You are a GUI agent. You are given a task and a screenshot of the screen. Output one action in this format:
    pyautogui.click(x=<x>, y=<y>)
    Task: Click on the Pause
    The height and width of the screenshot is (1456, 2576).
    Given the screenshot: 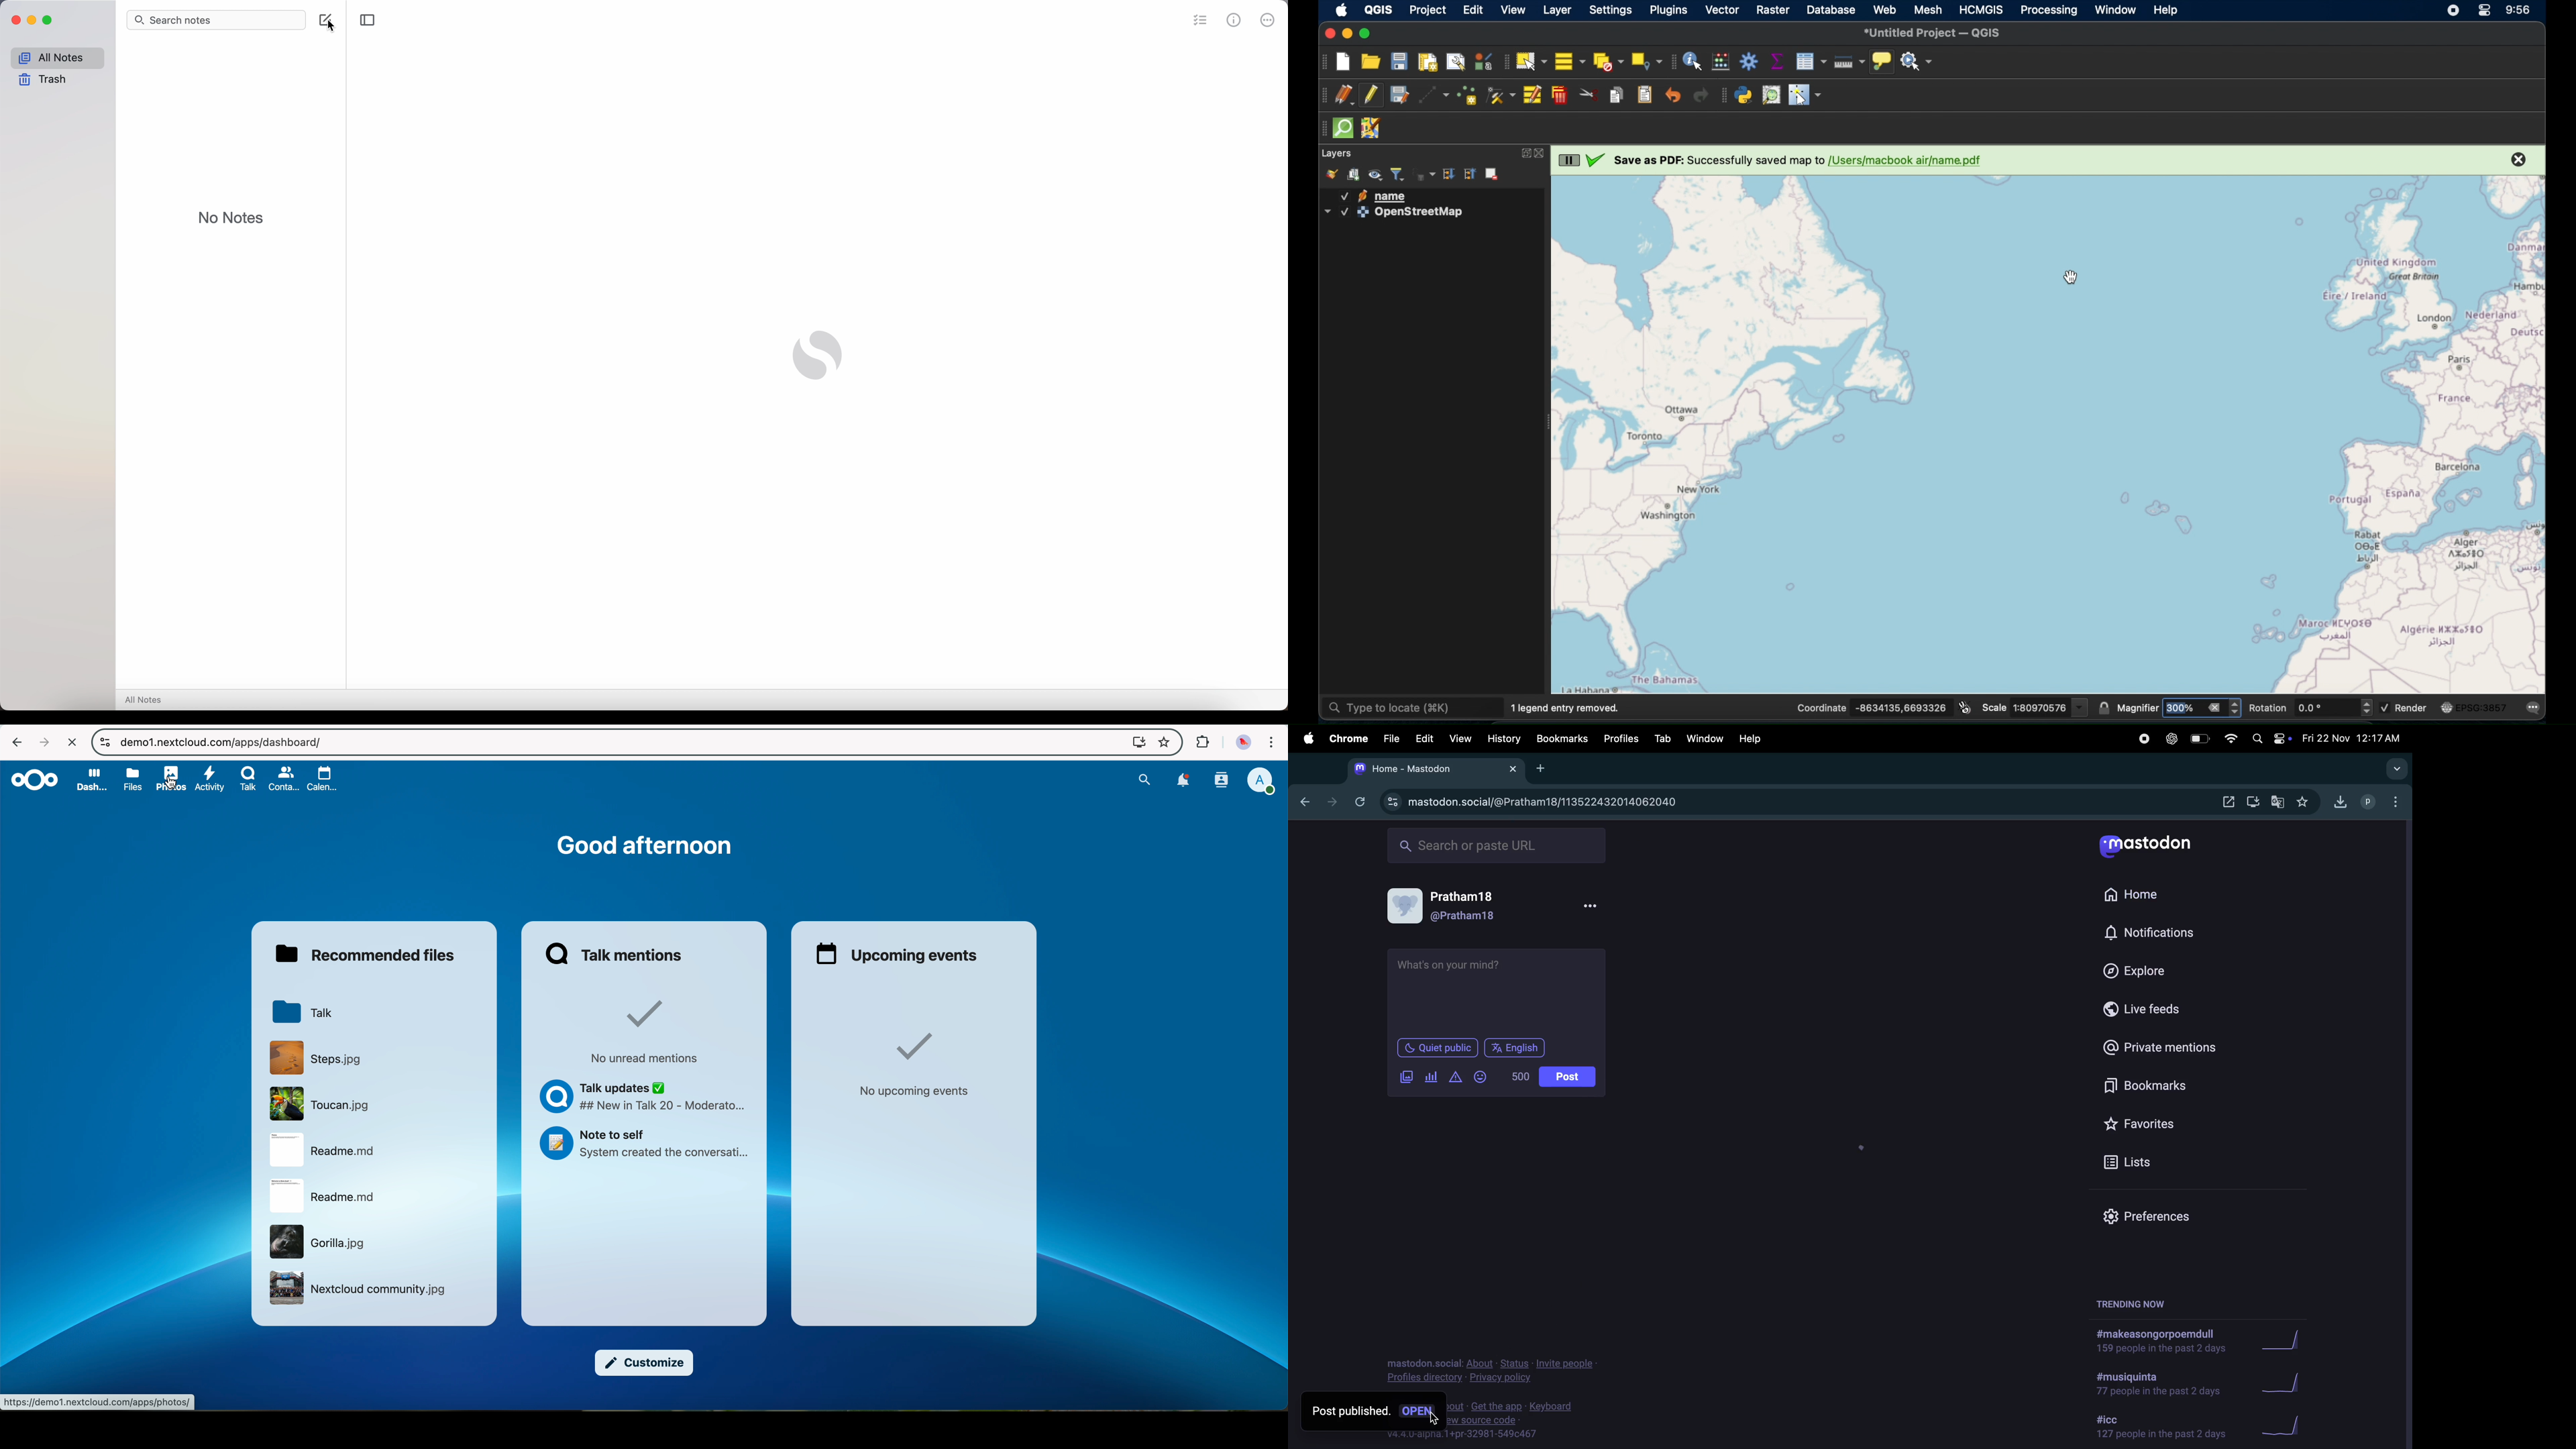 What is the action you would take?
    pyautogui.click(x=1568, y=160)
    